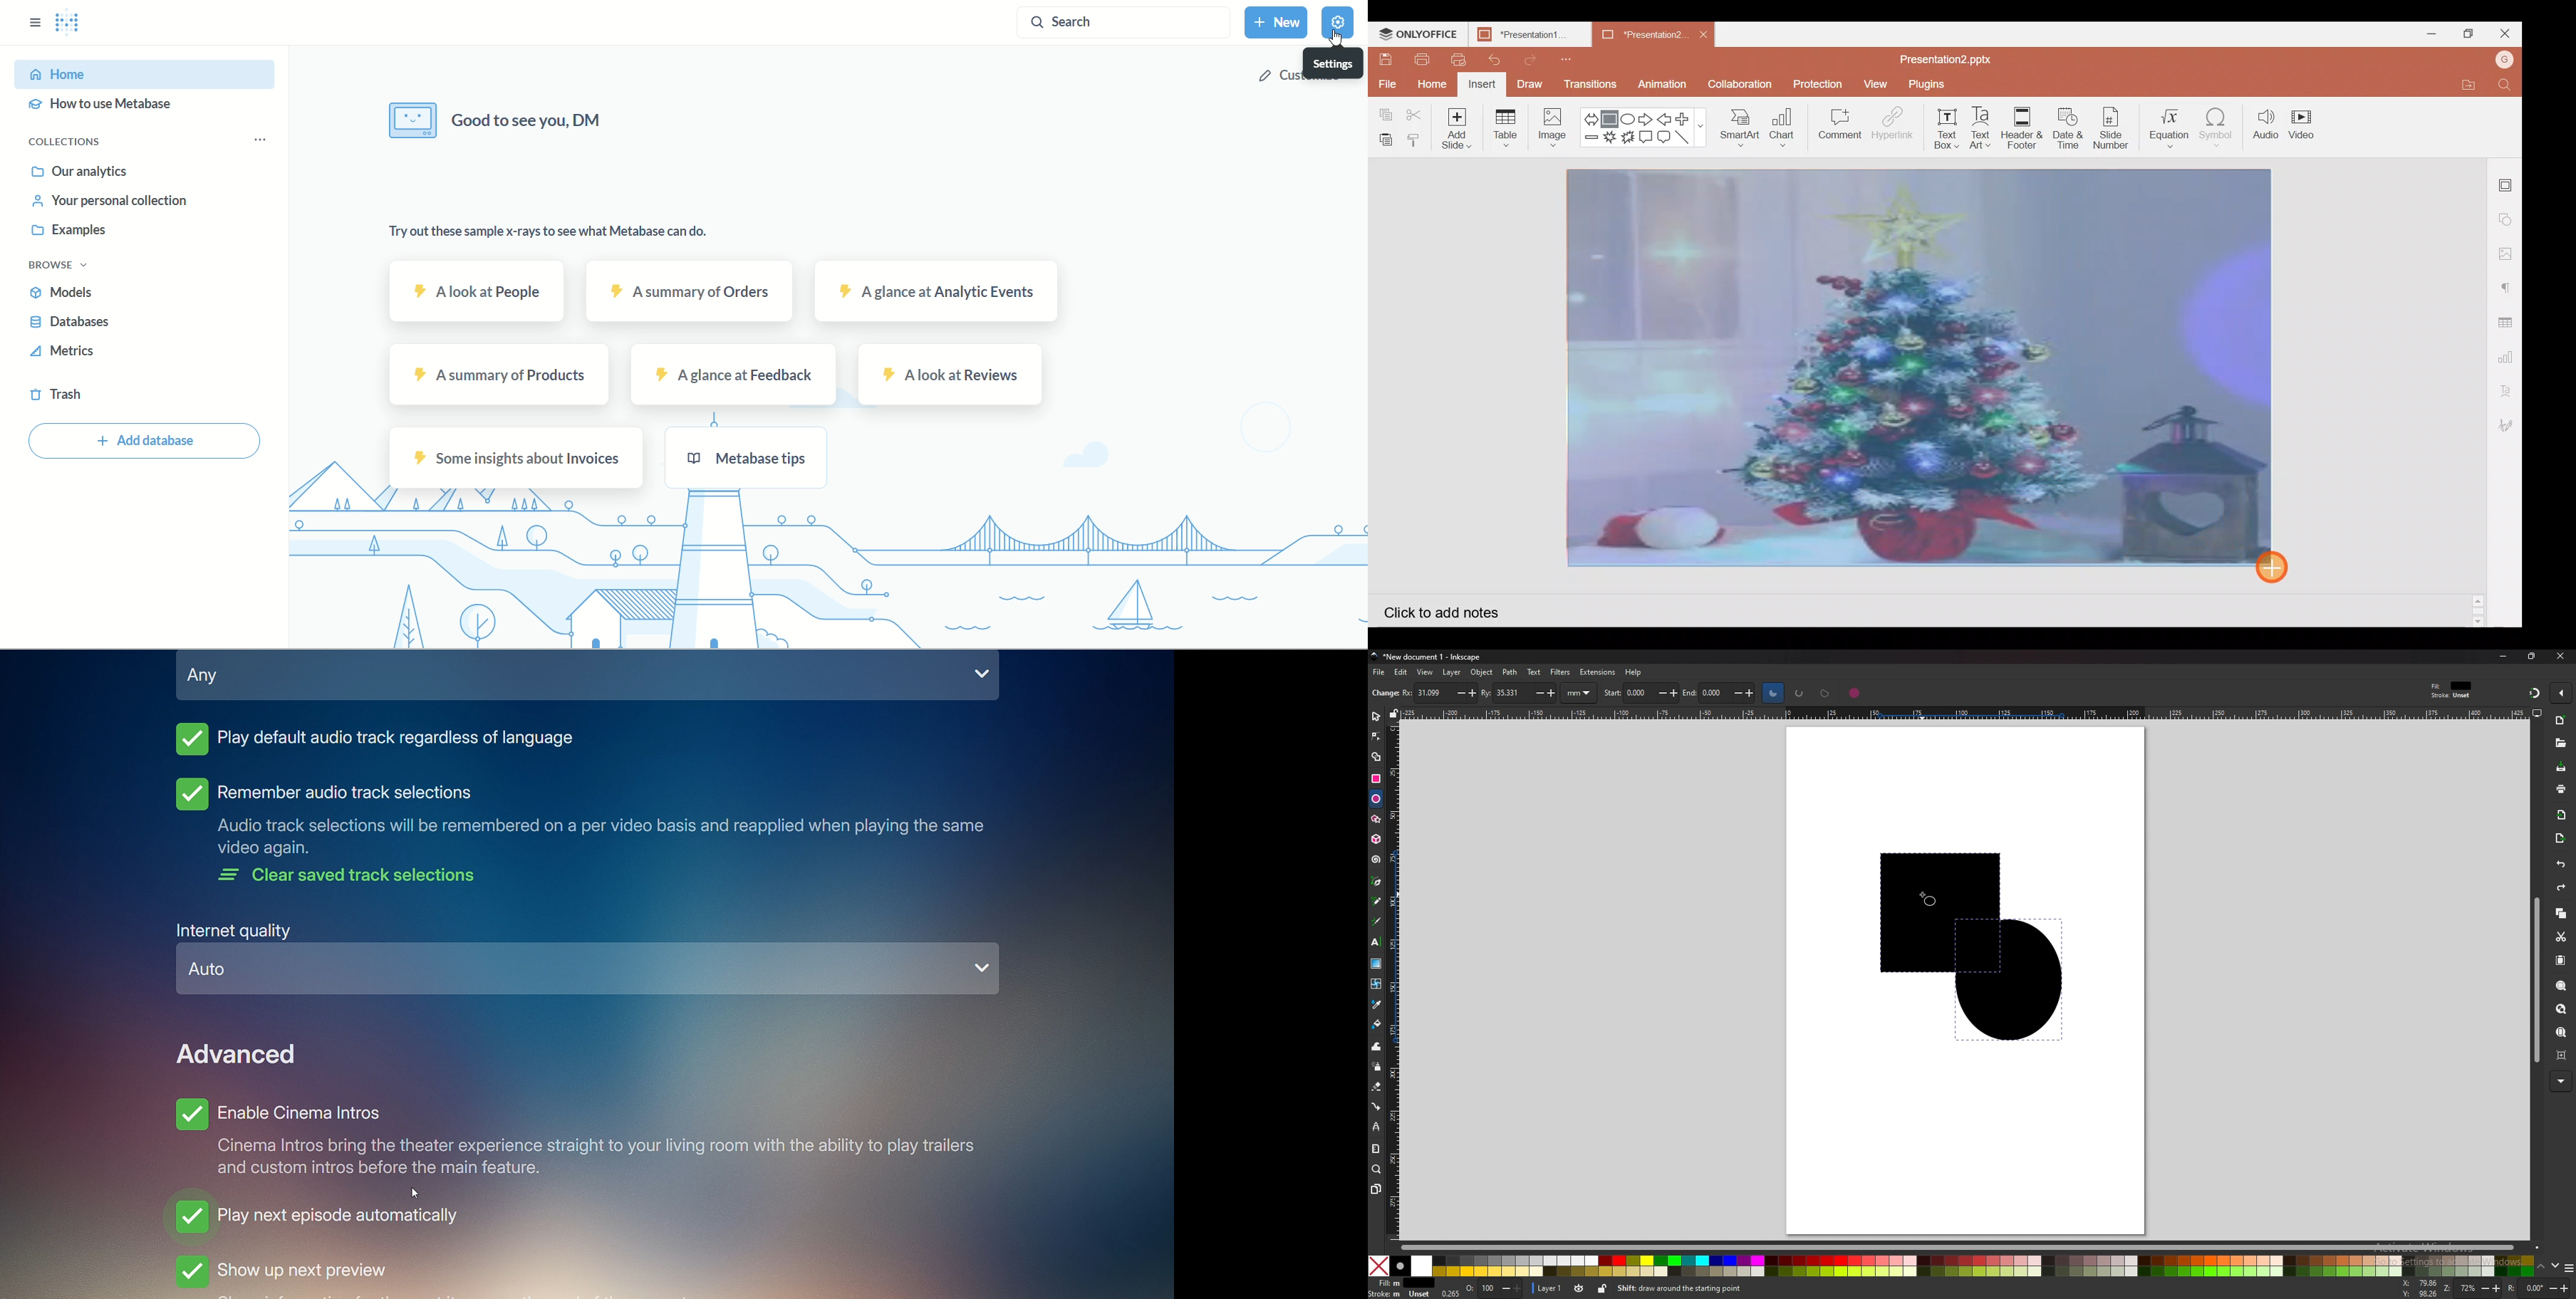  What do you see at coordinates (2473, 1288) in the screenshot?
I see `zoom` at bounding box center [2473, 1288].